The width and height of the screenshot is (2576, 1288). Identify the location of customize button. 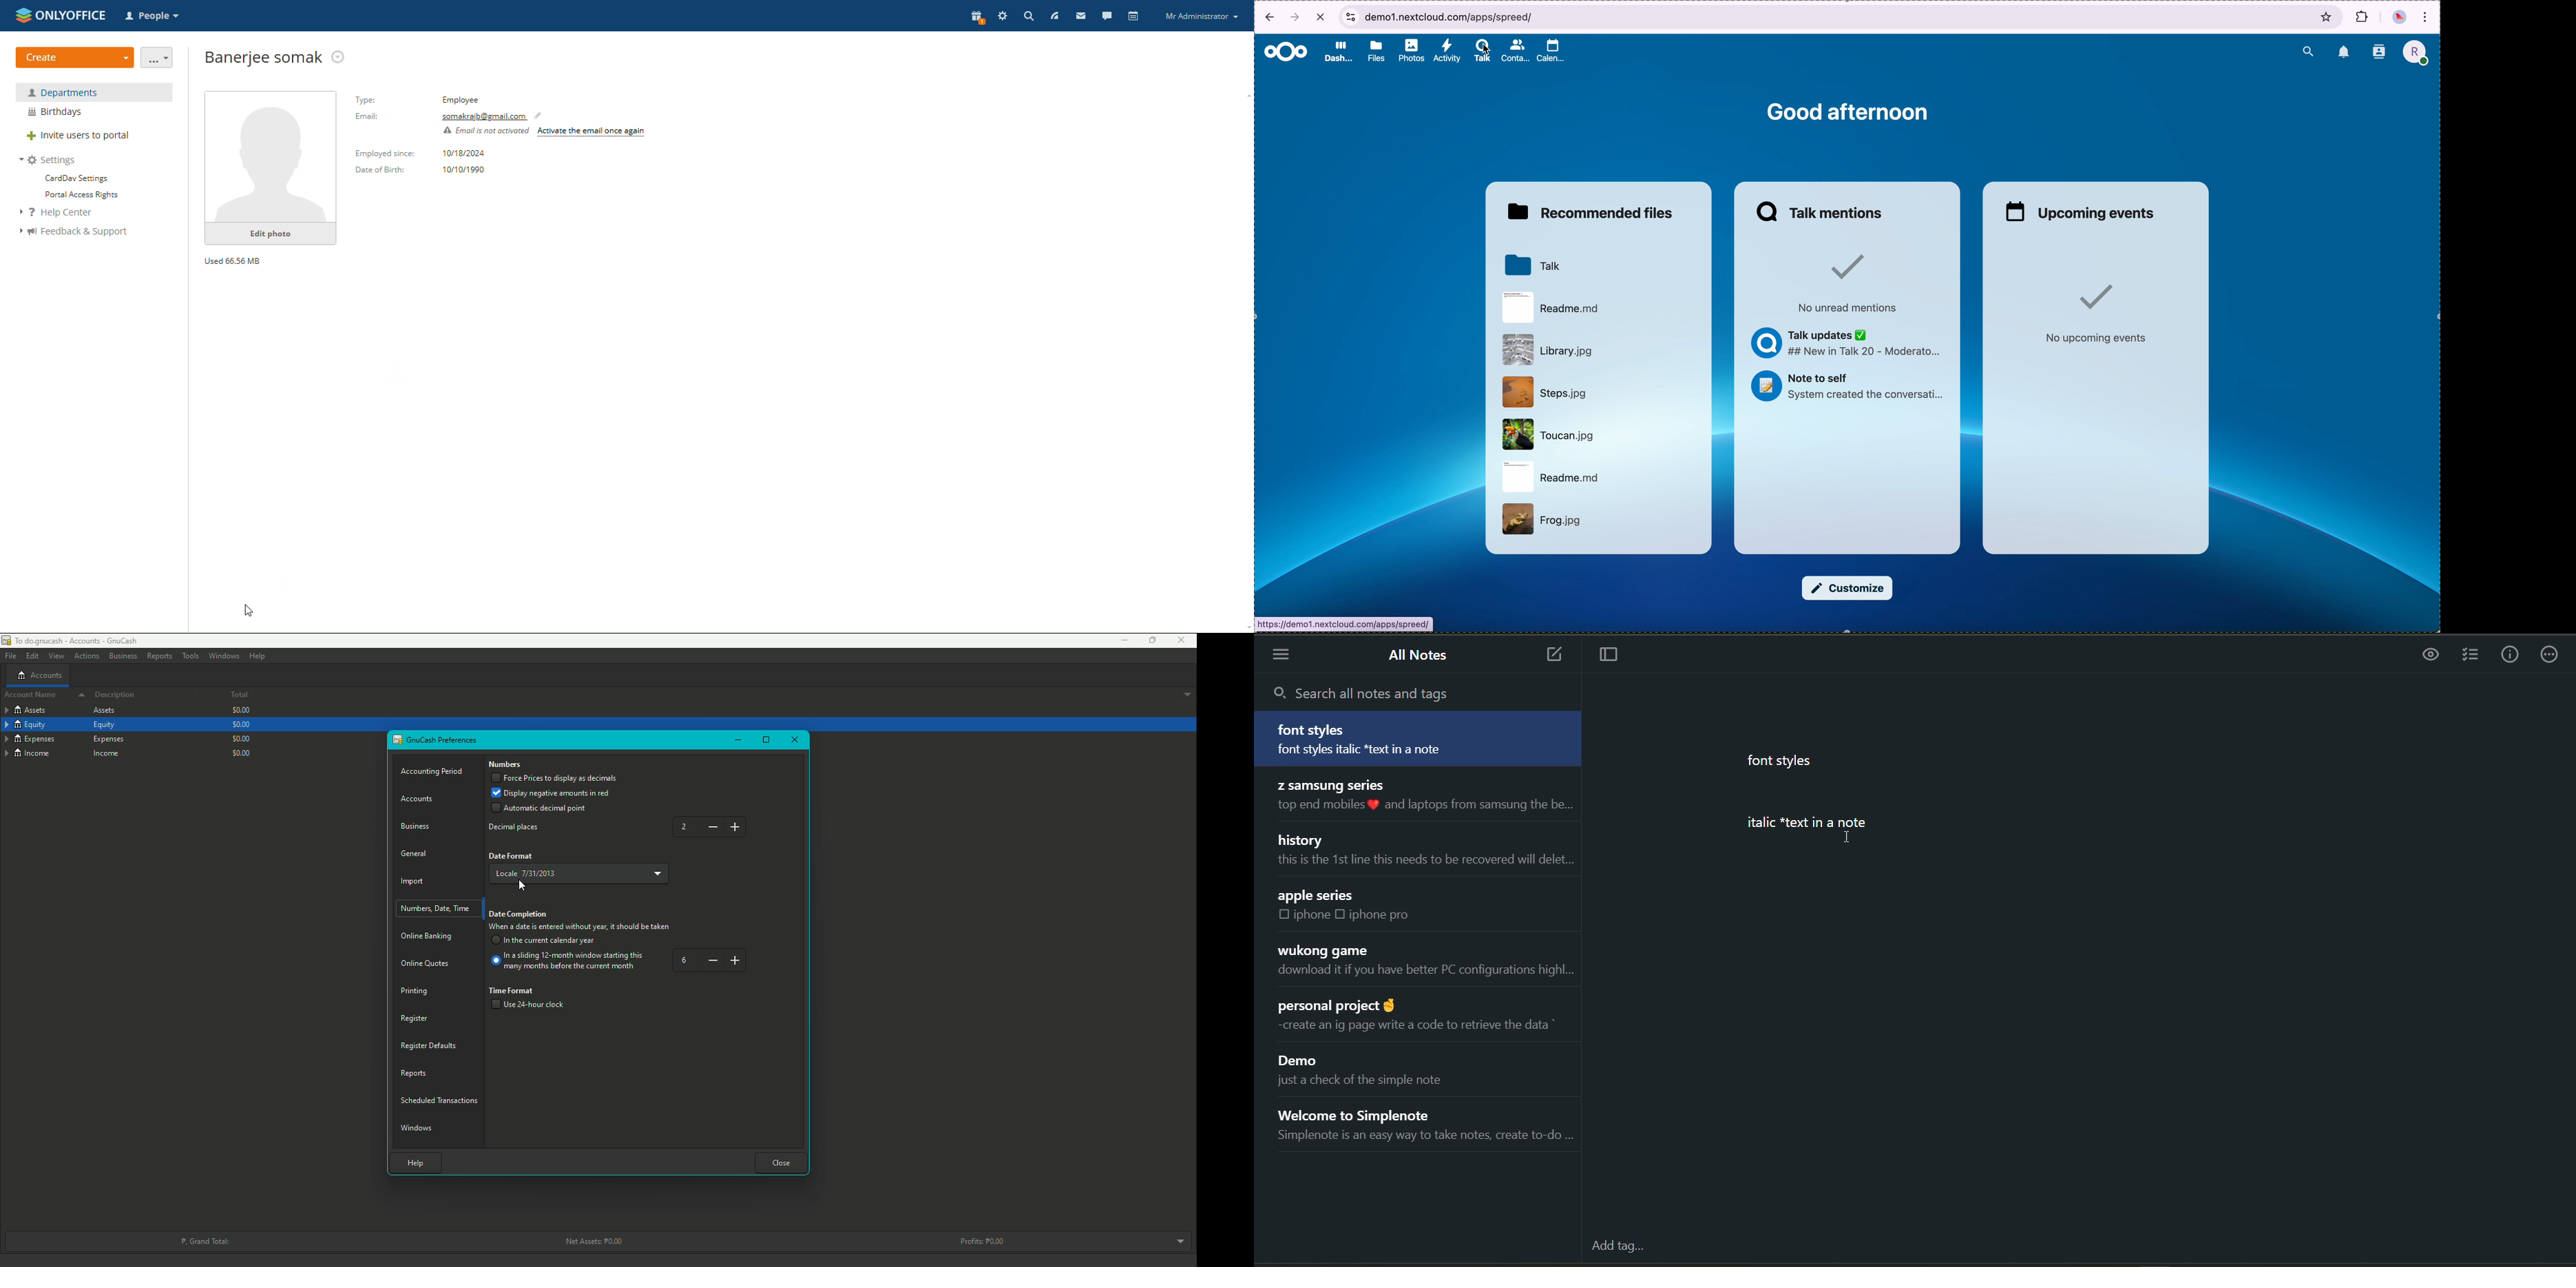
(1846, 590).